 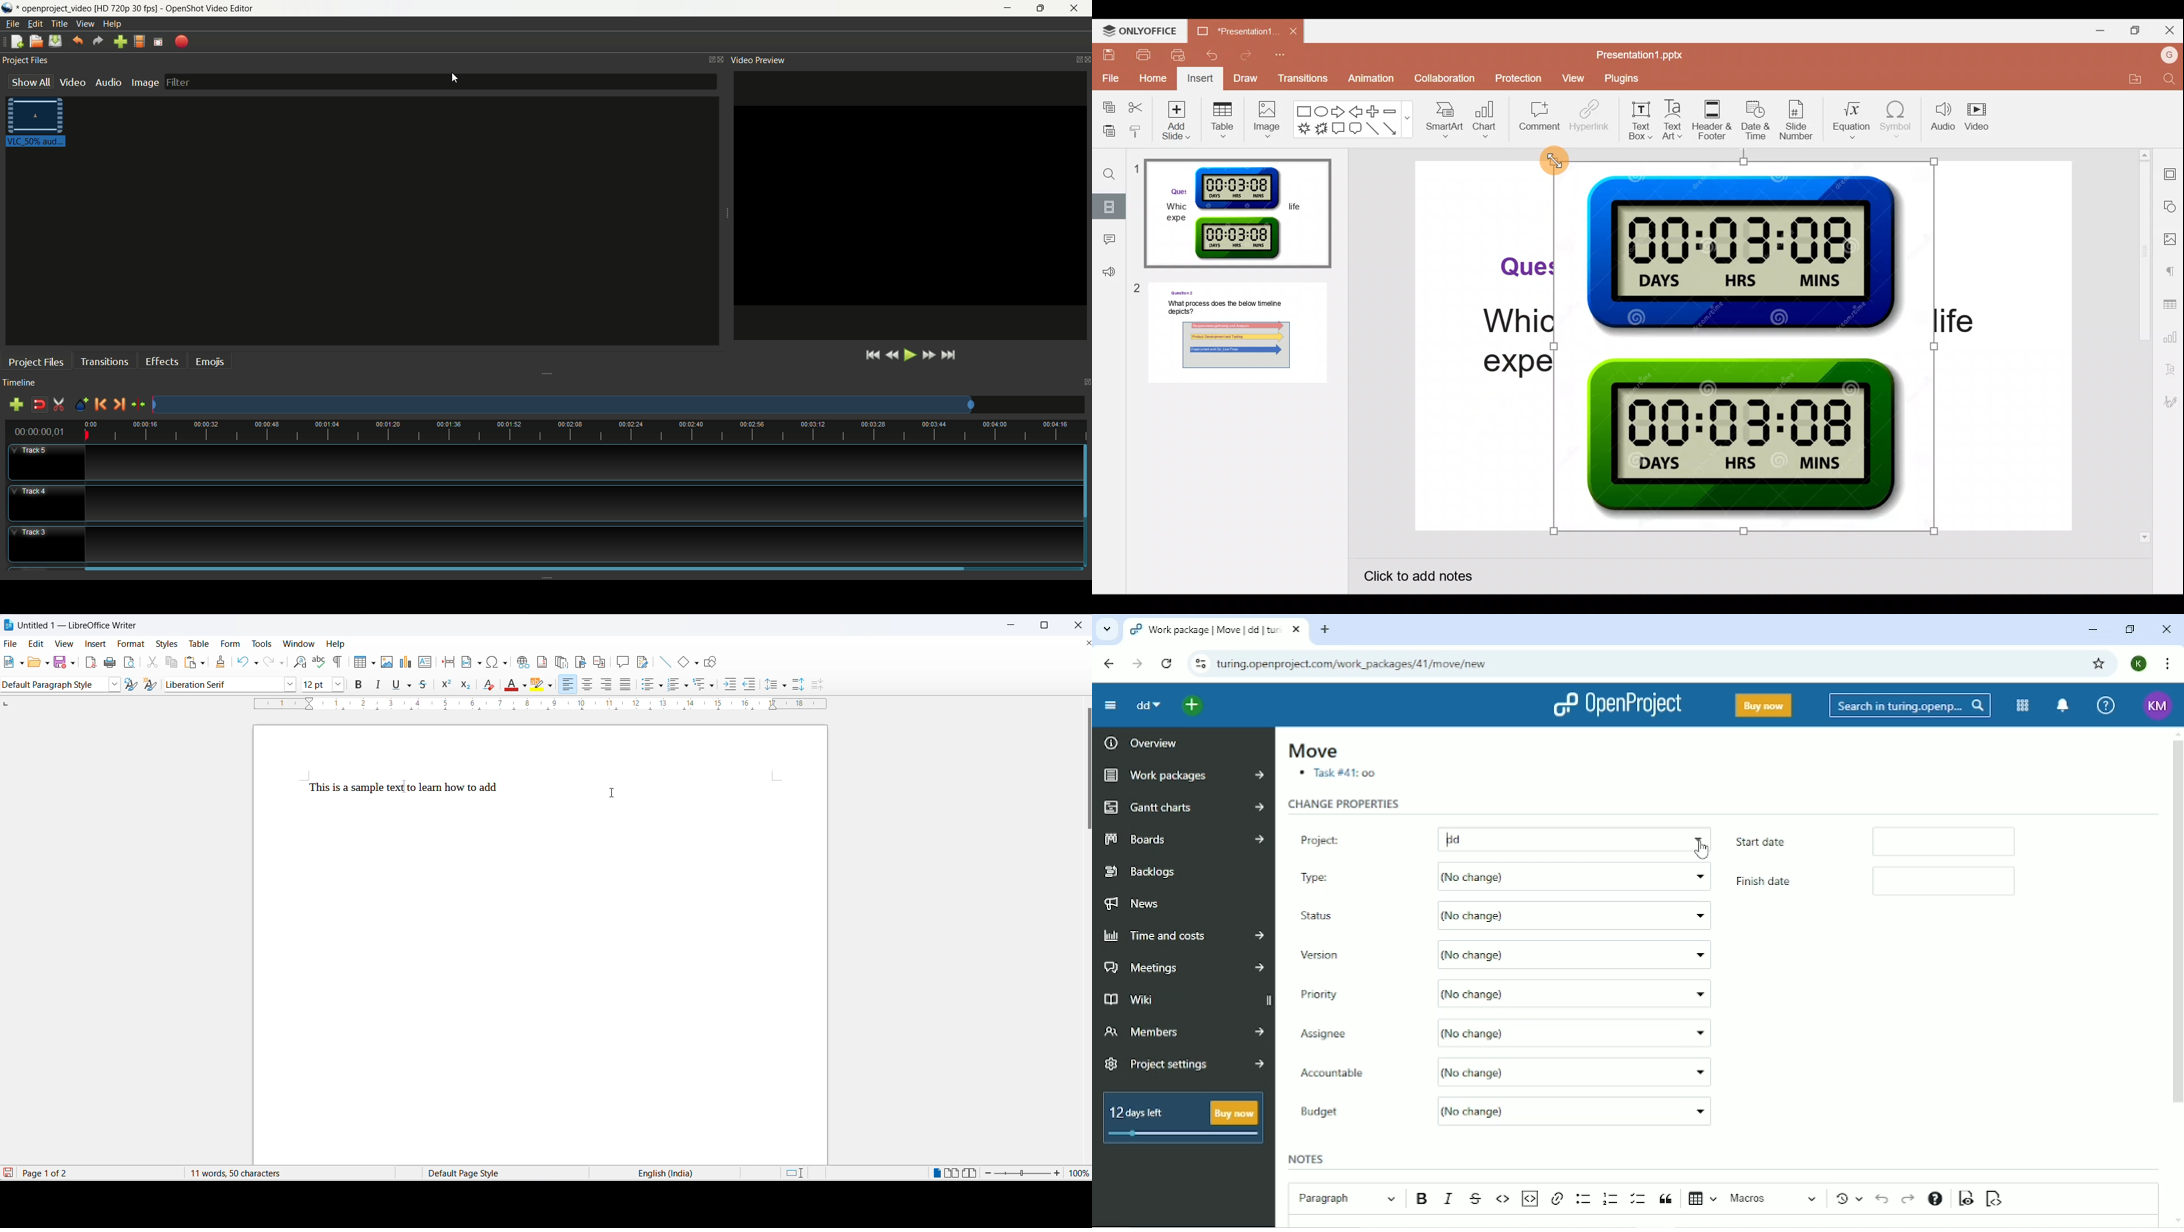 What do you see at coordinates (1108, 78) in the screenshot?
I see `File` at bounding box center [1108, 78].